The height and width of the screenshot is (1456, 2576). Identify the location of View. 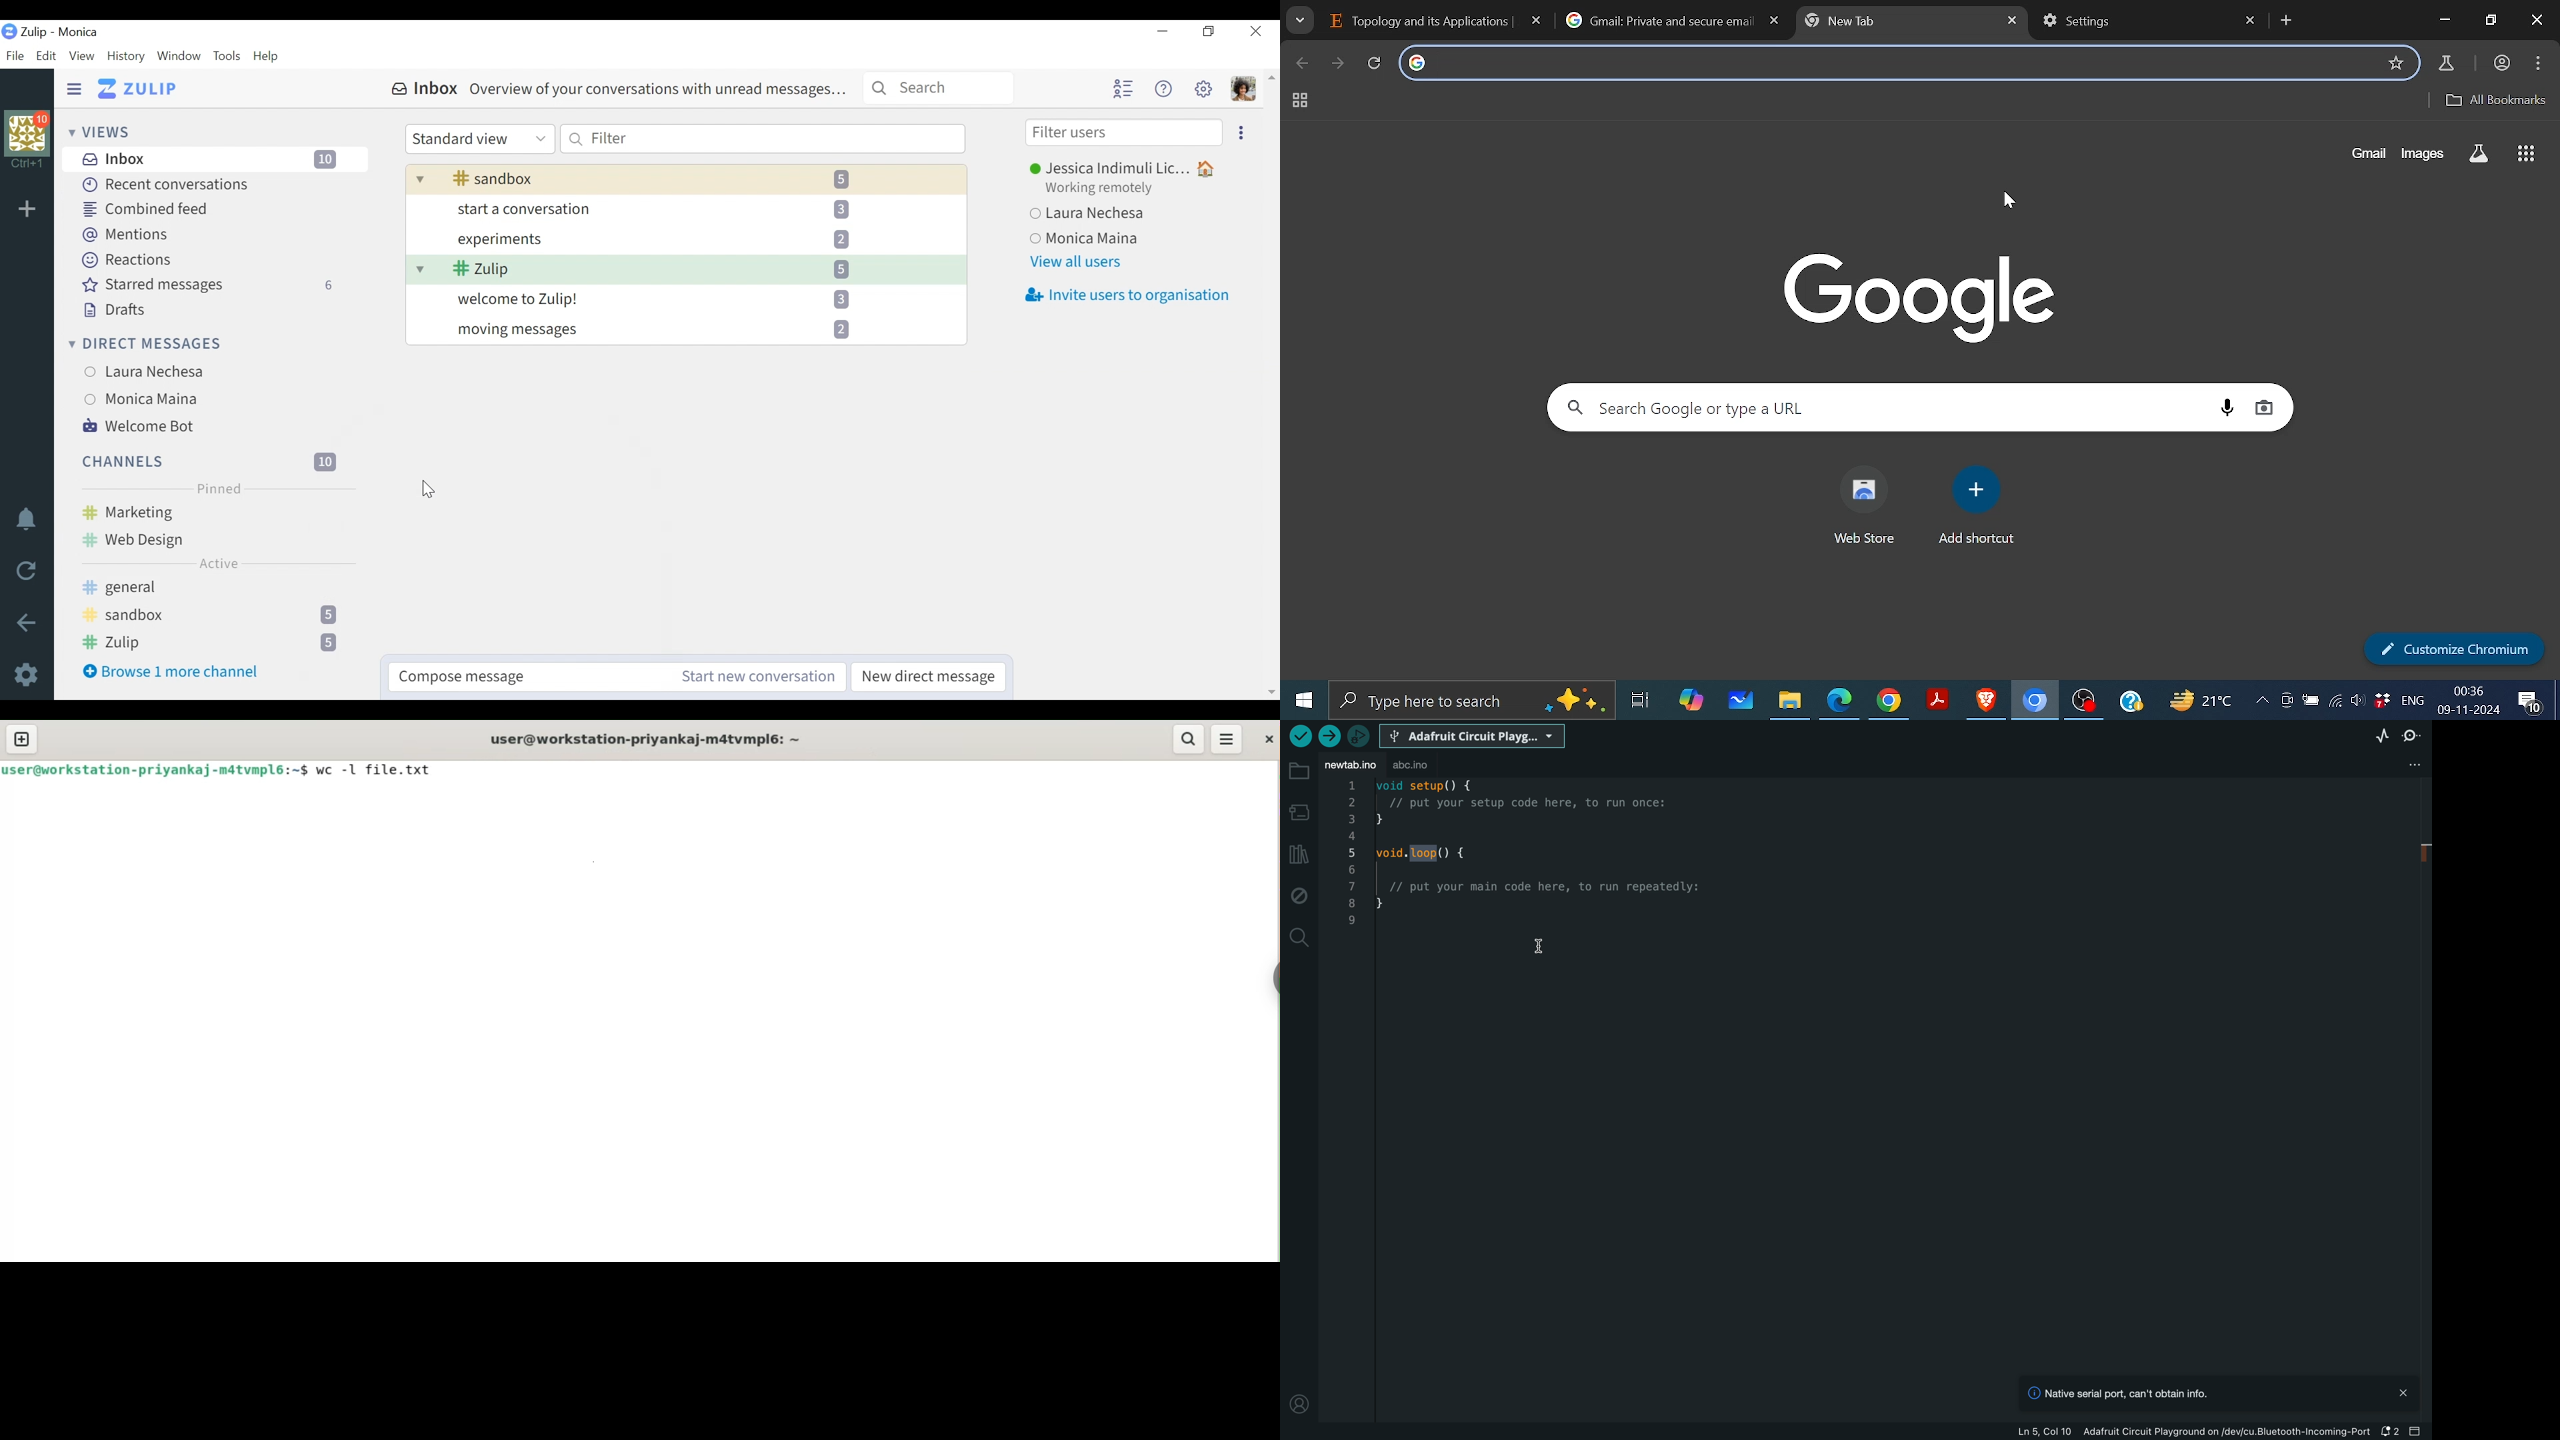
(81, 57).